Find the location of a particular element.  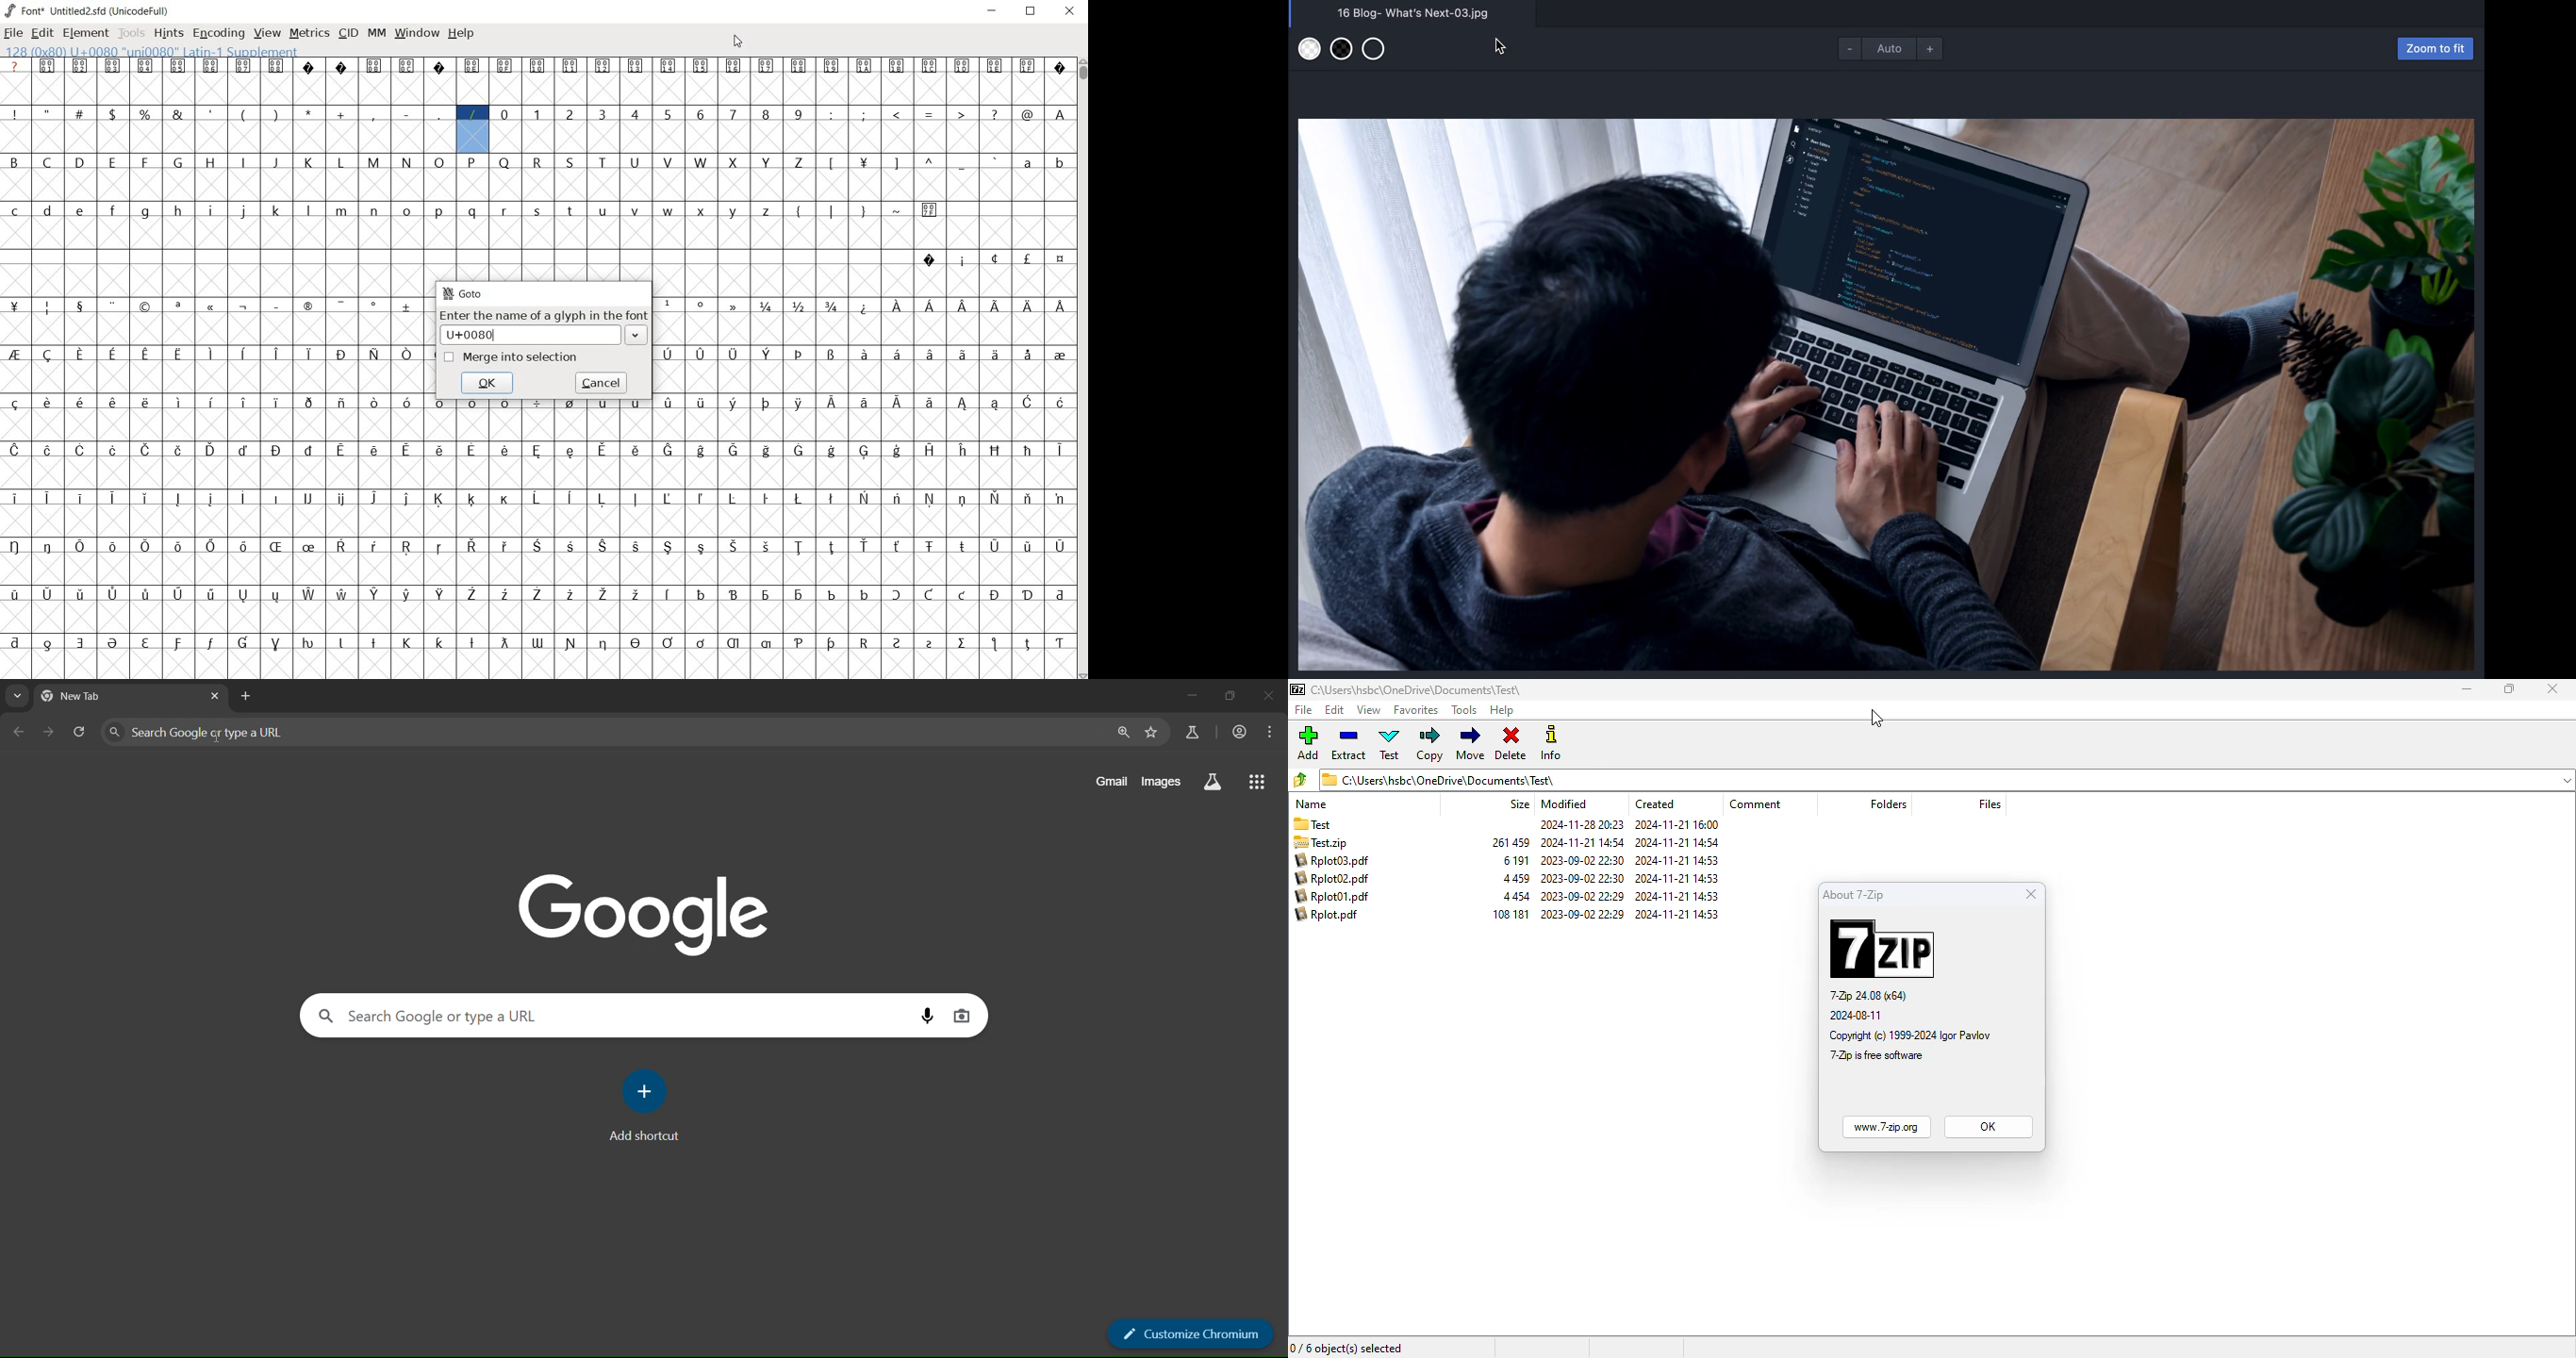

file is located at coordinates (1304, 710).